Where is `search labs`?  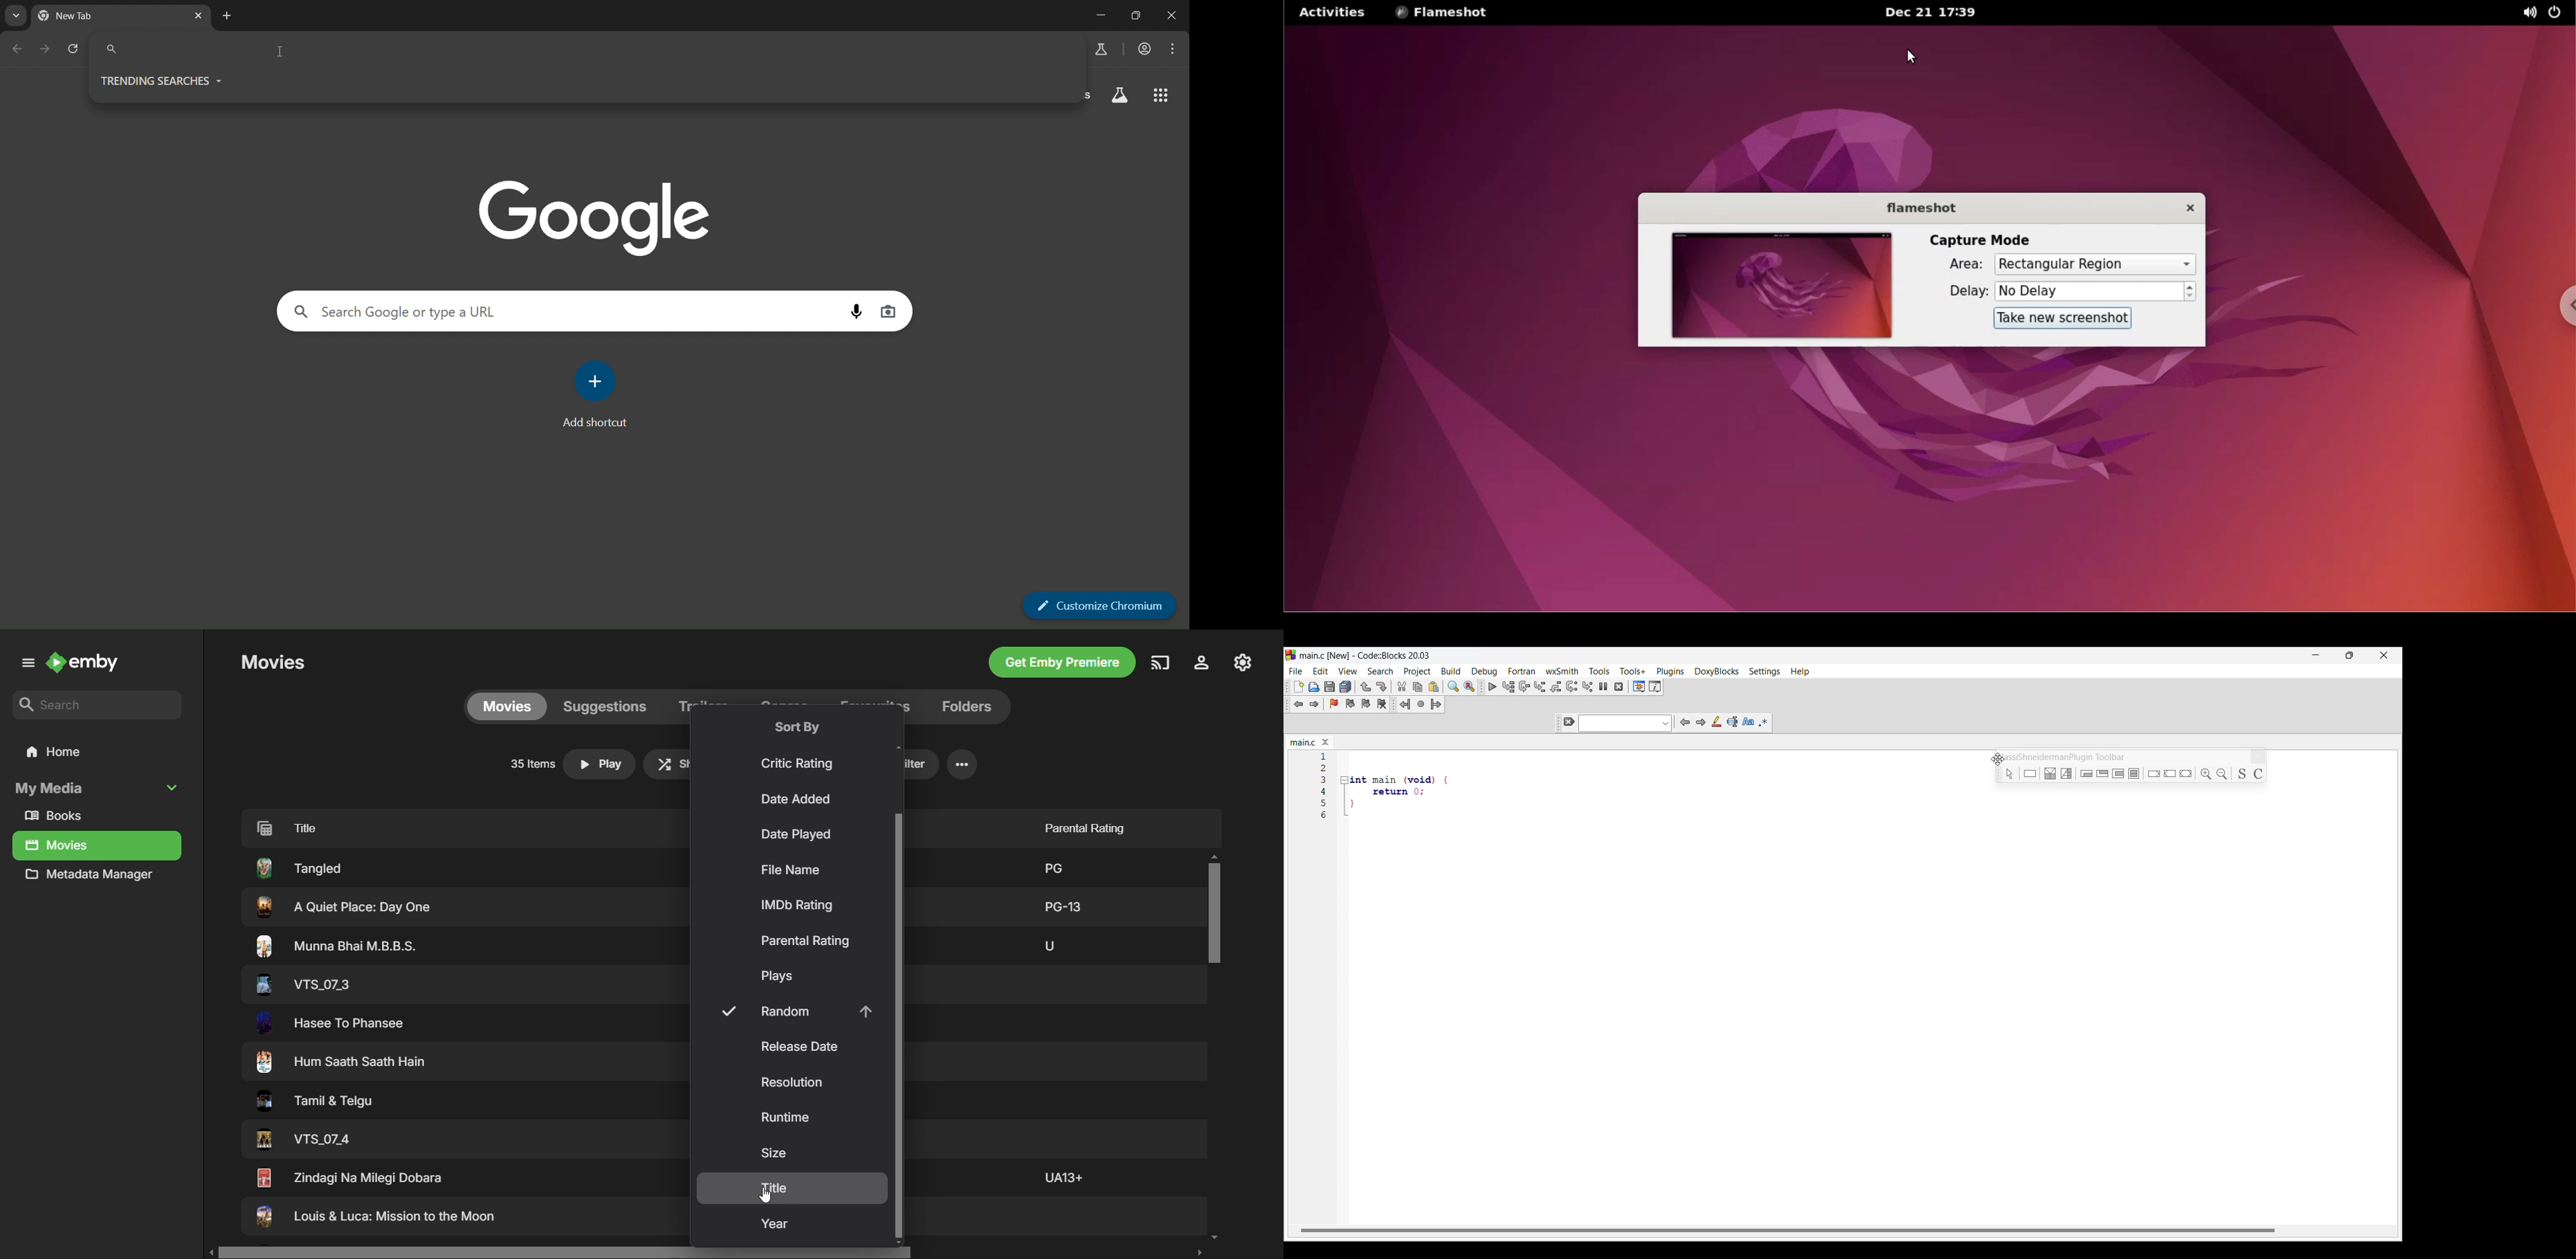 search labs is located at coordinates (1120, 94).